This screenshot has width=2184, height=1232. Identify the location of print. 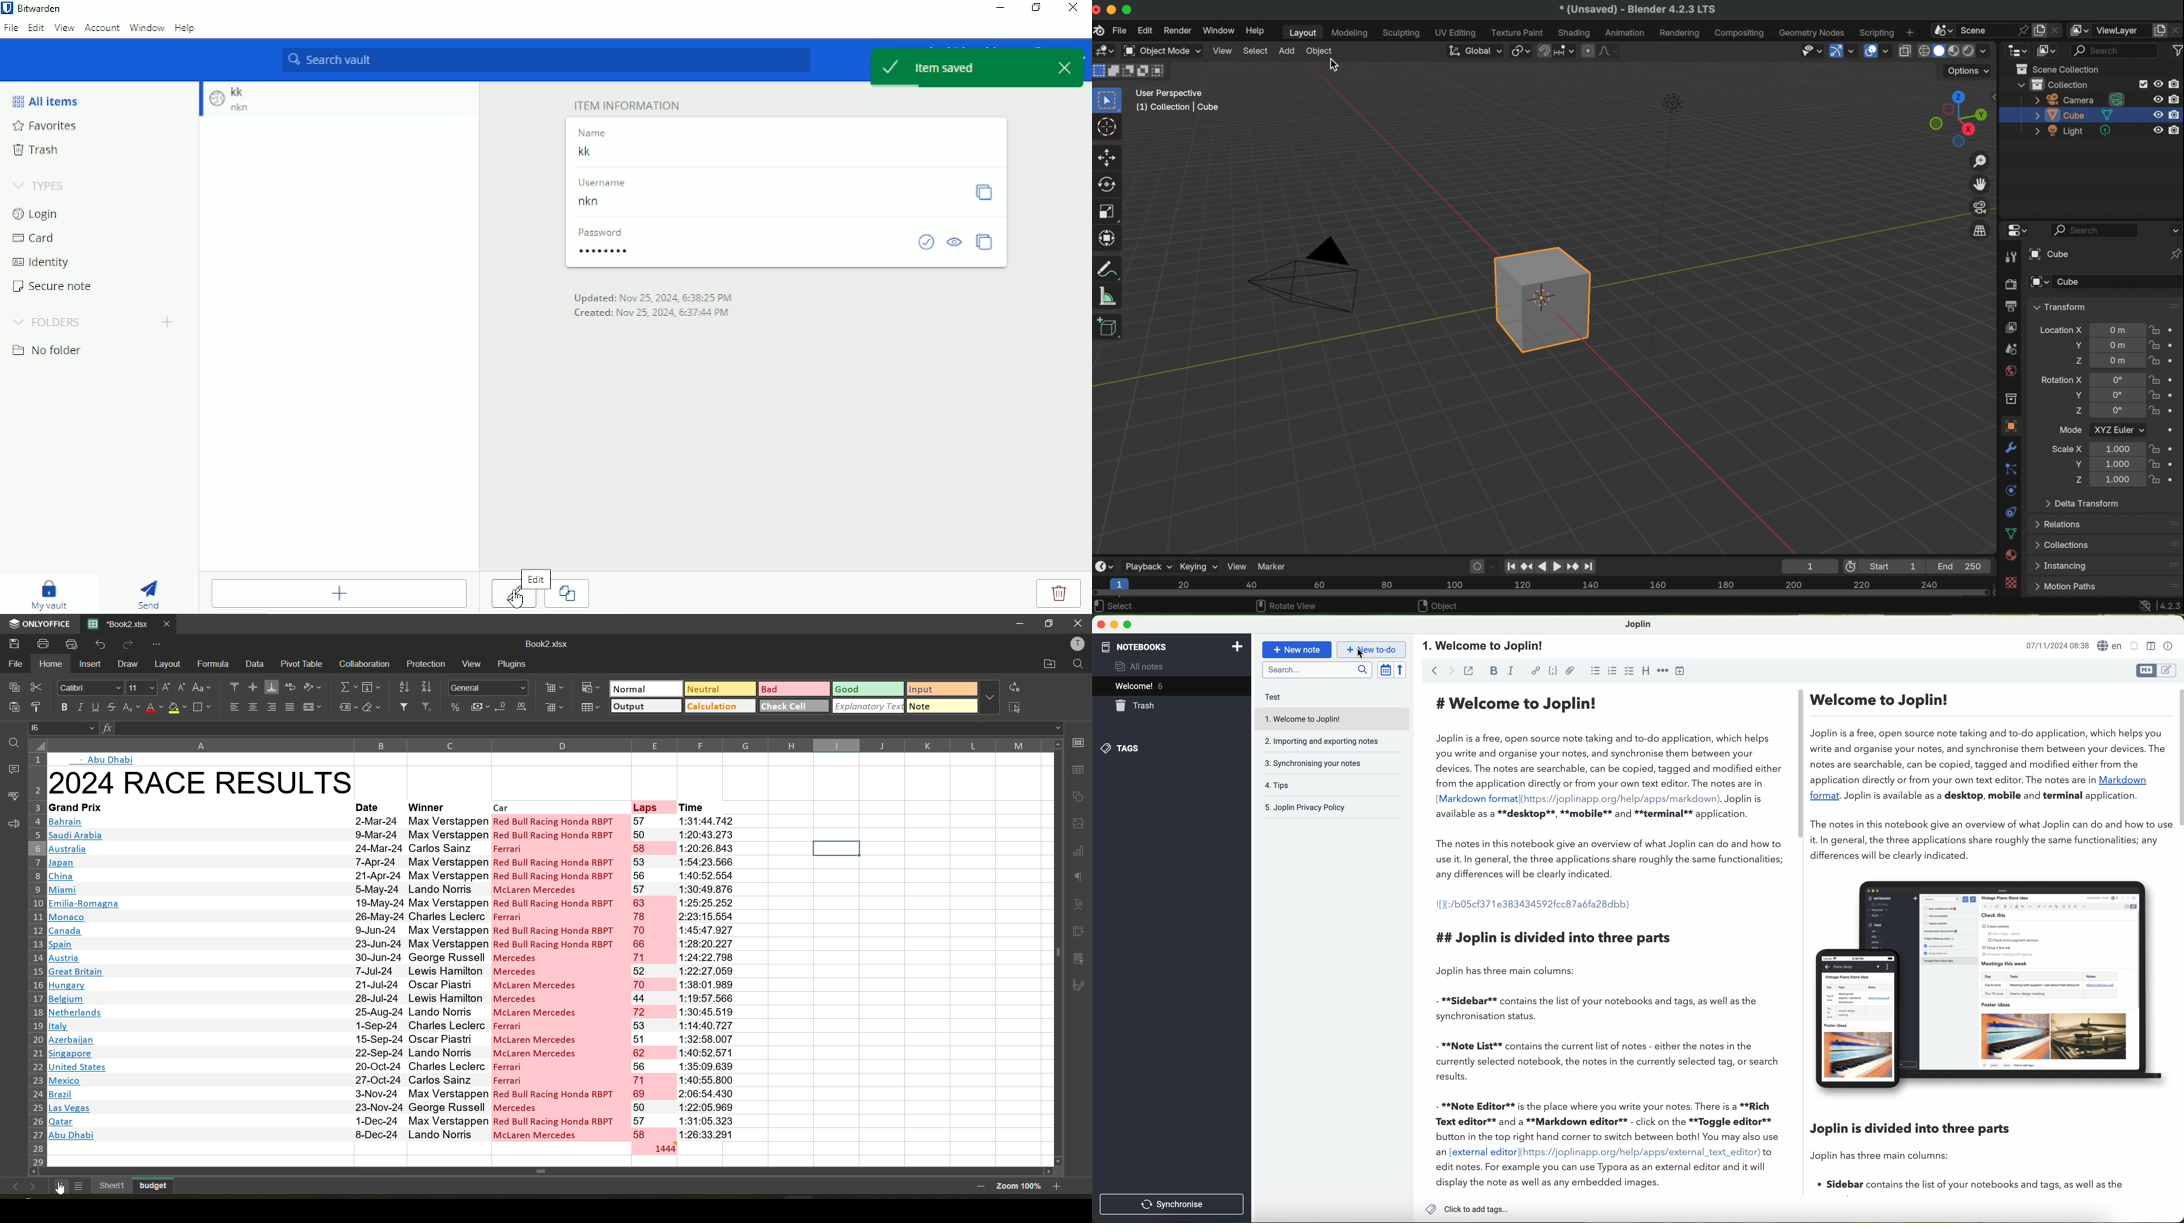
(44, 645).